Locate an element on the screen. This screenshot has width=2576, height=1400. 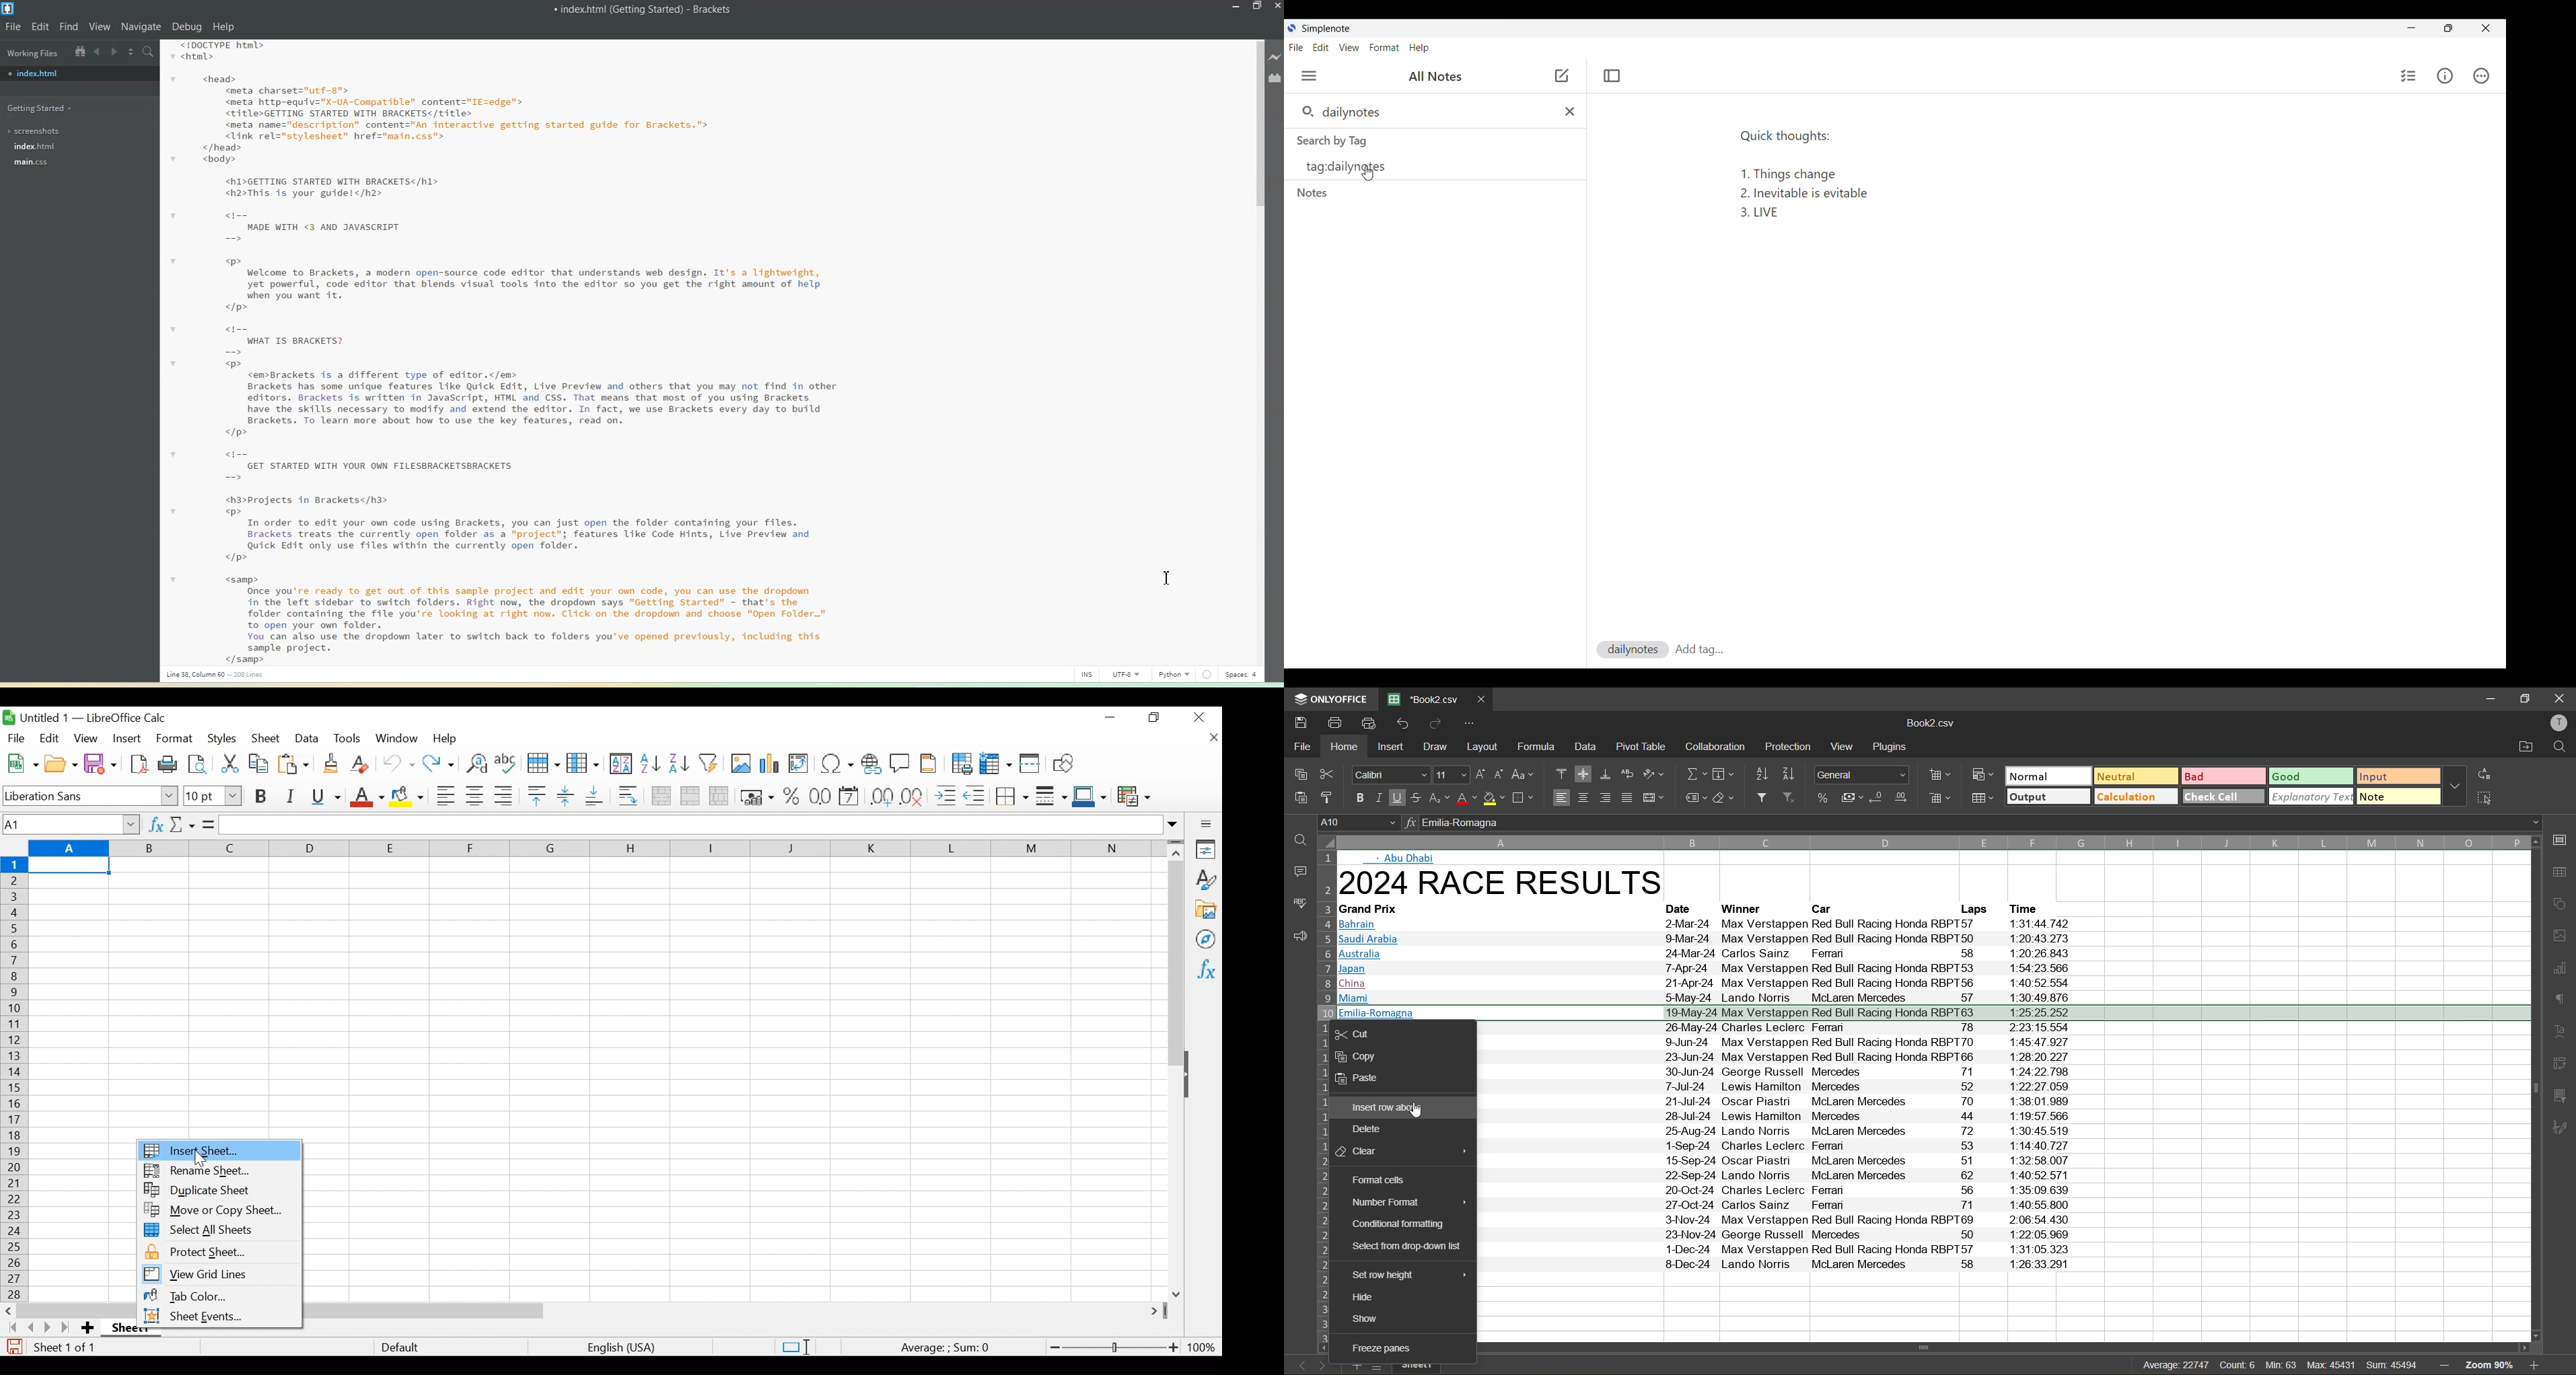
named ranges is located at coordinates (1693, 798).